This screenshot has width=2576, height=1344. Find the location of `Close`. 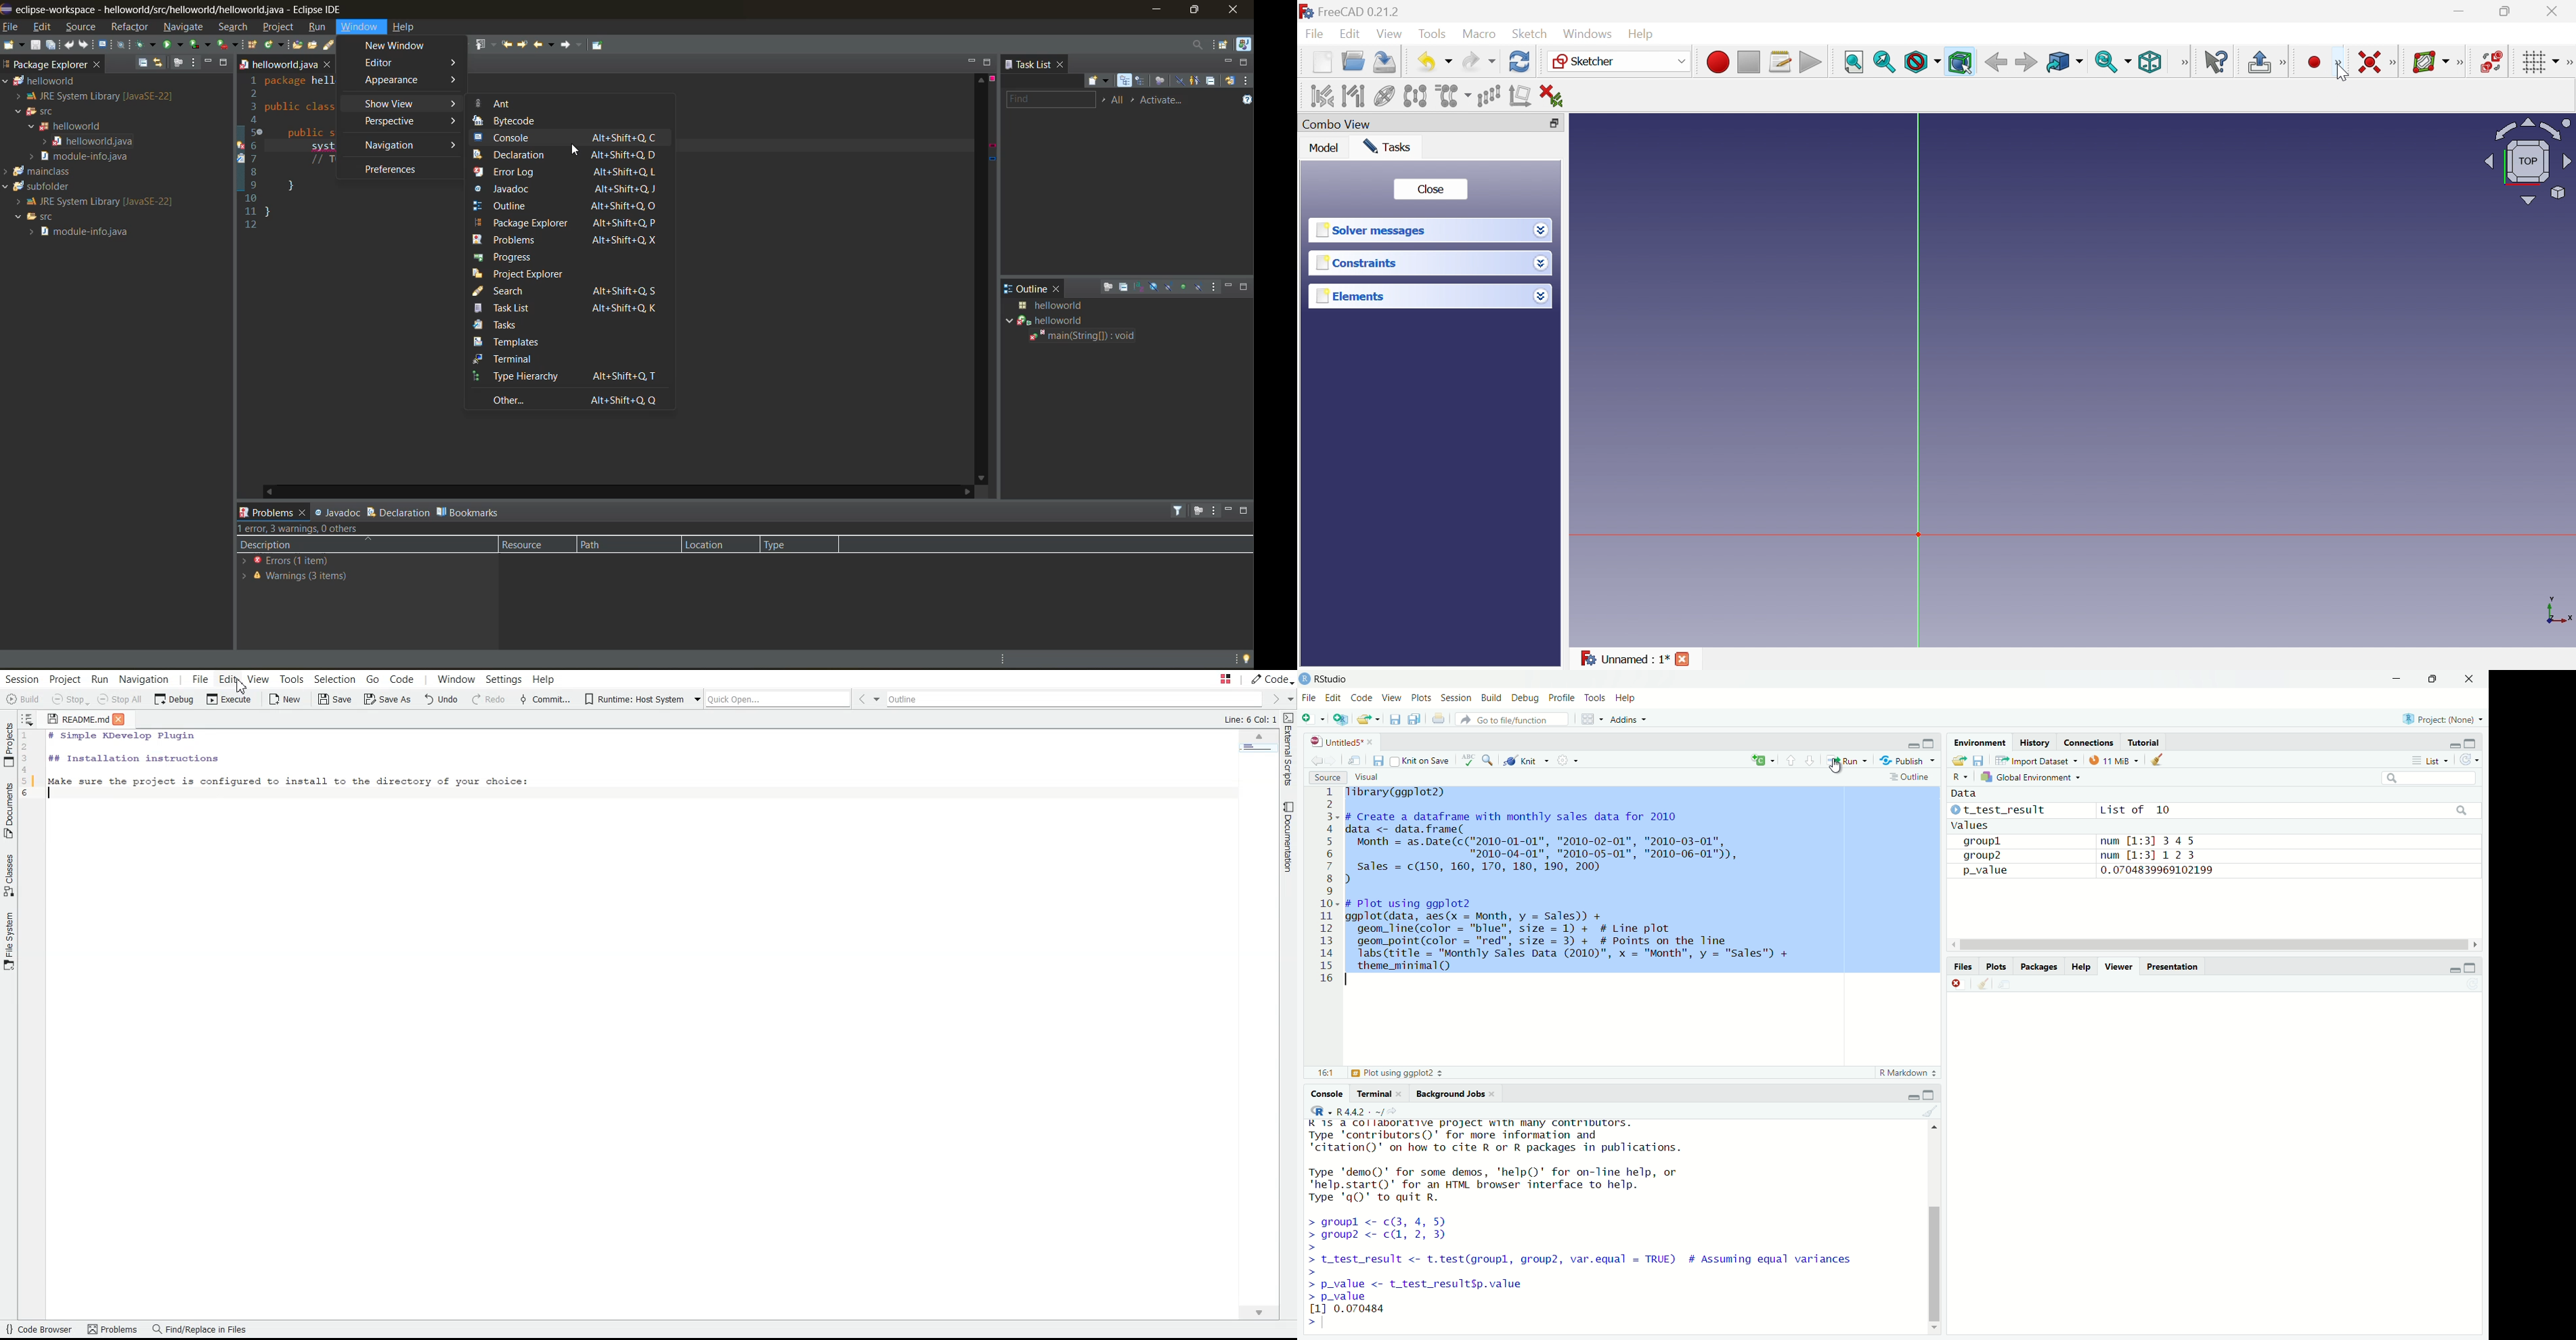

Close is located at coordinates (2553, 11).